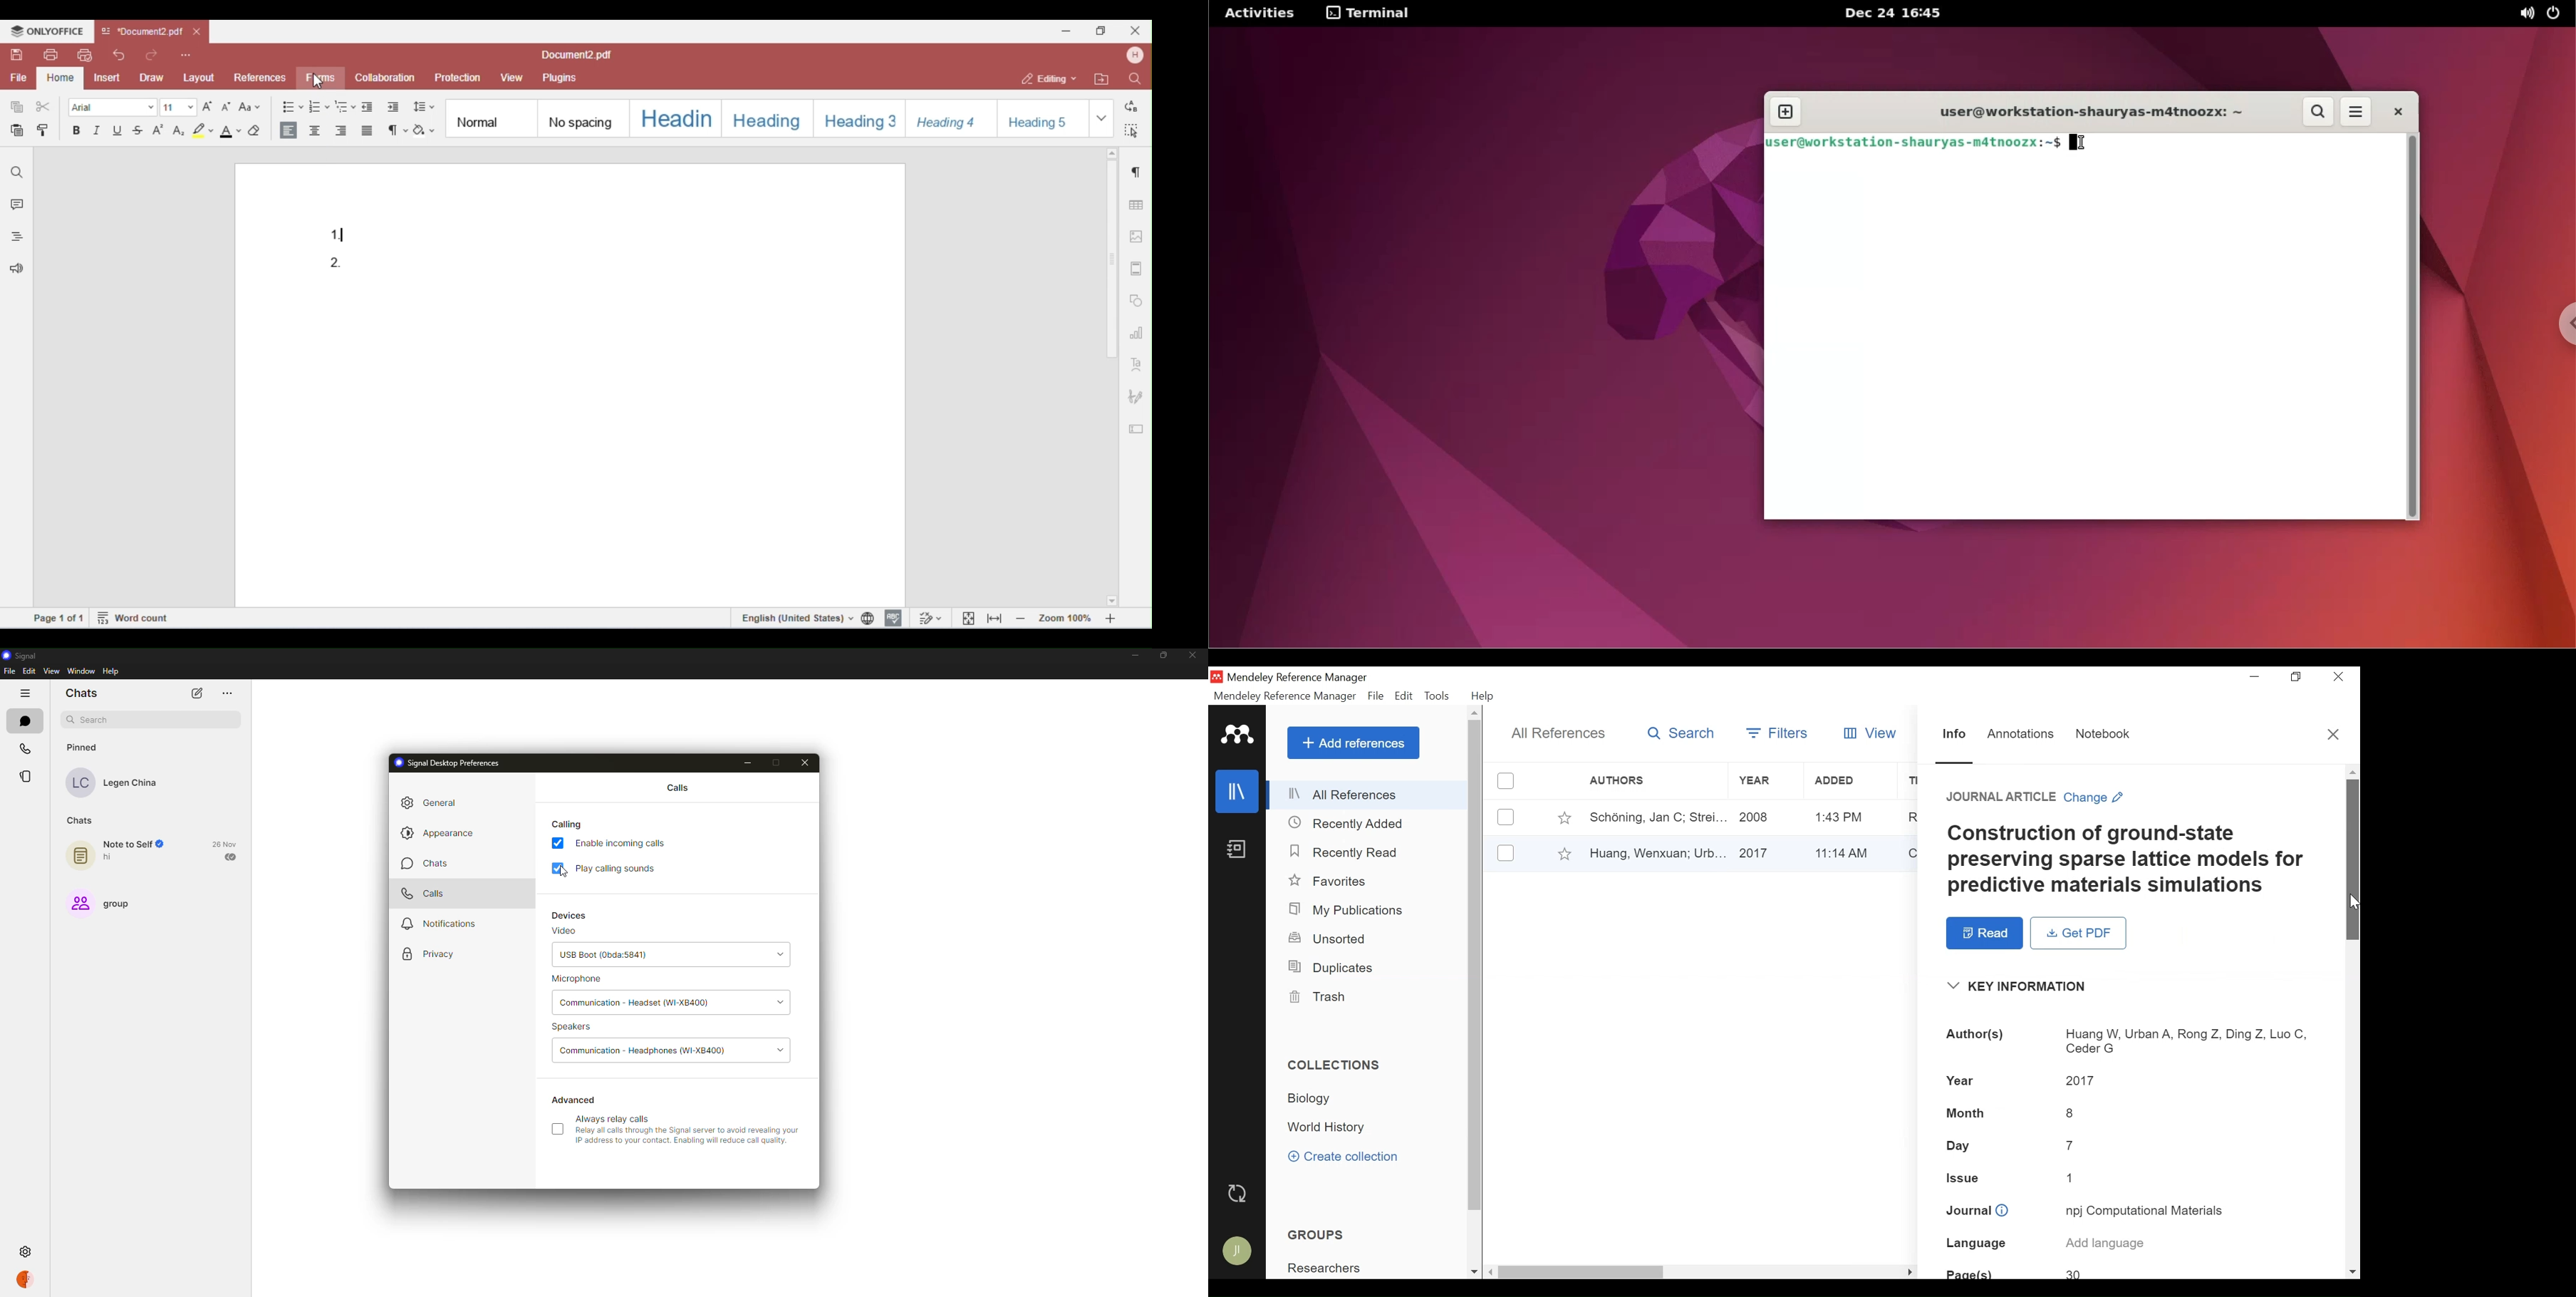 This screenshot has height=1316, width=2576. I want to click on stories, so click(29, 776).